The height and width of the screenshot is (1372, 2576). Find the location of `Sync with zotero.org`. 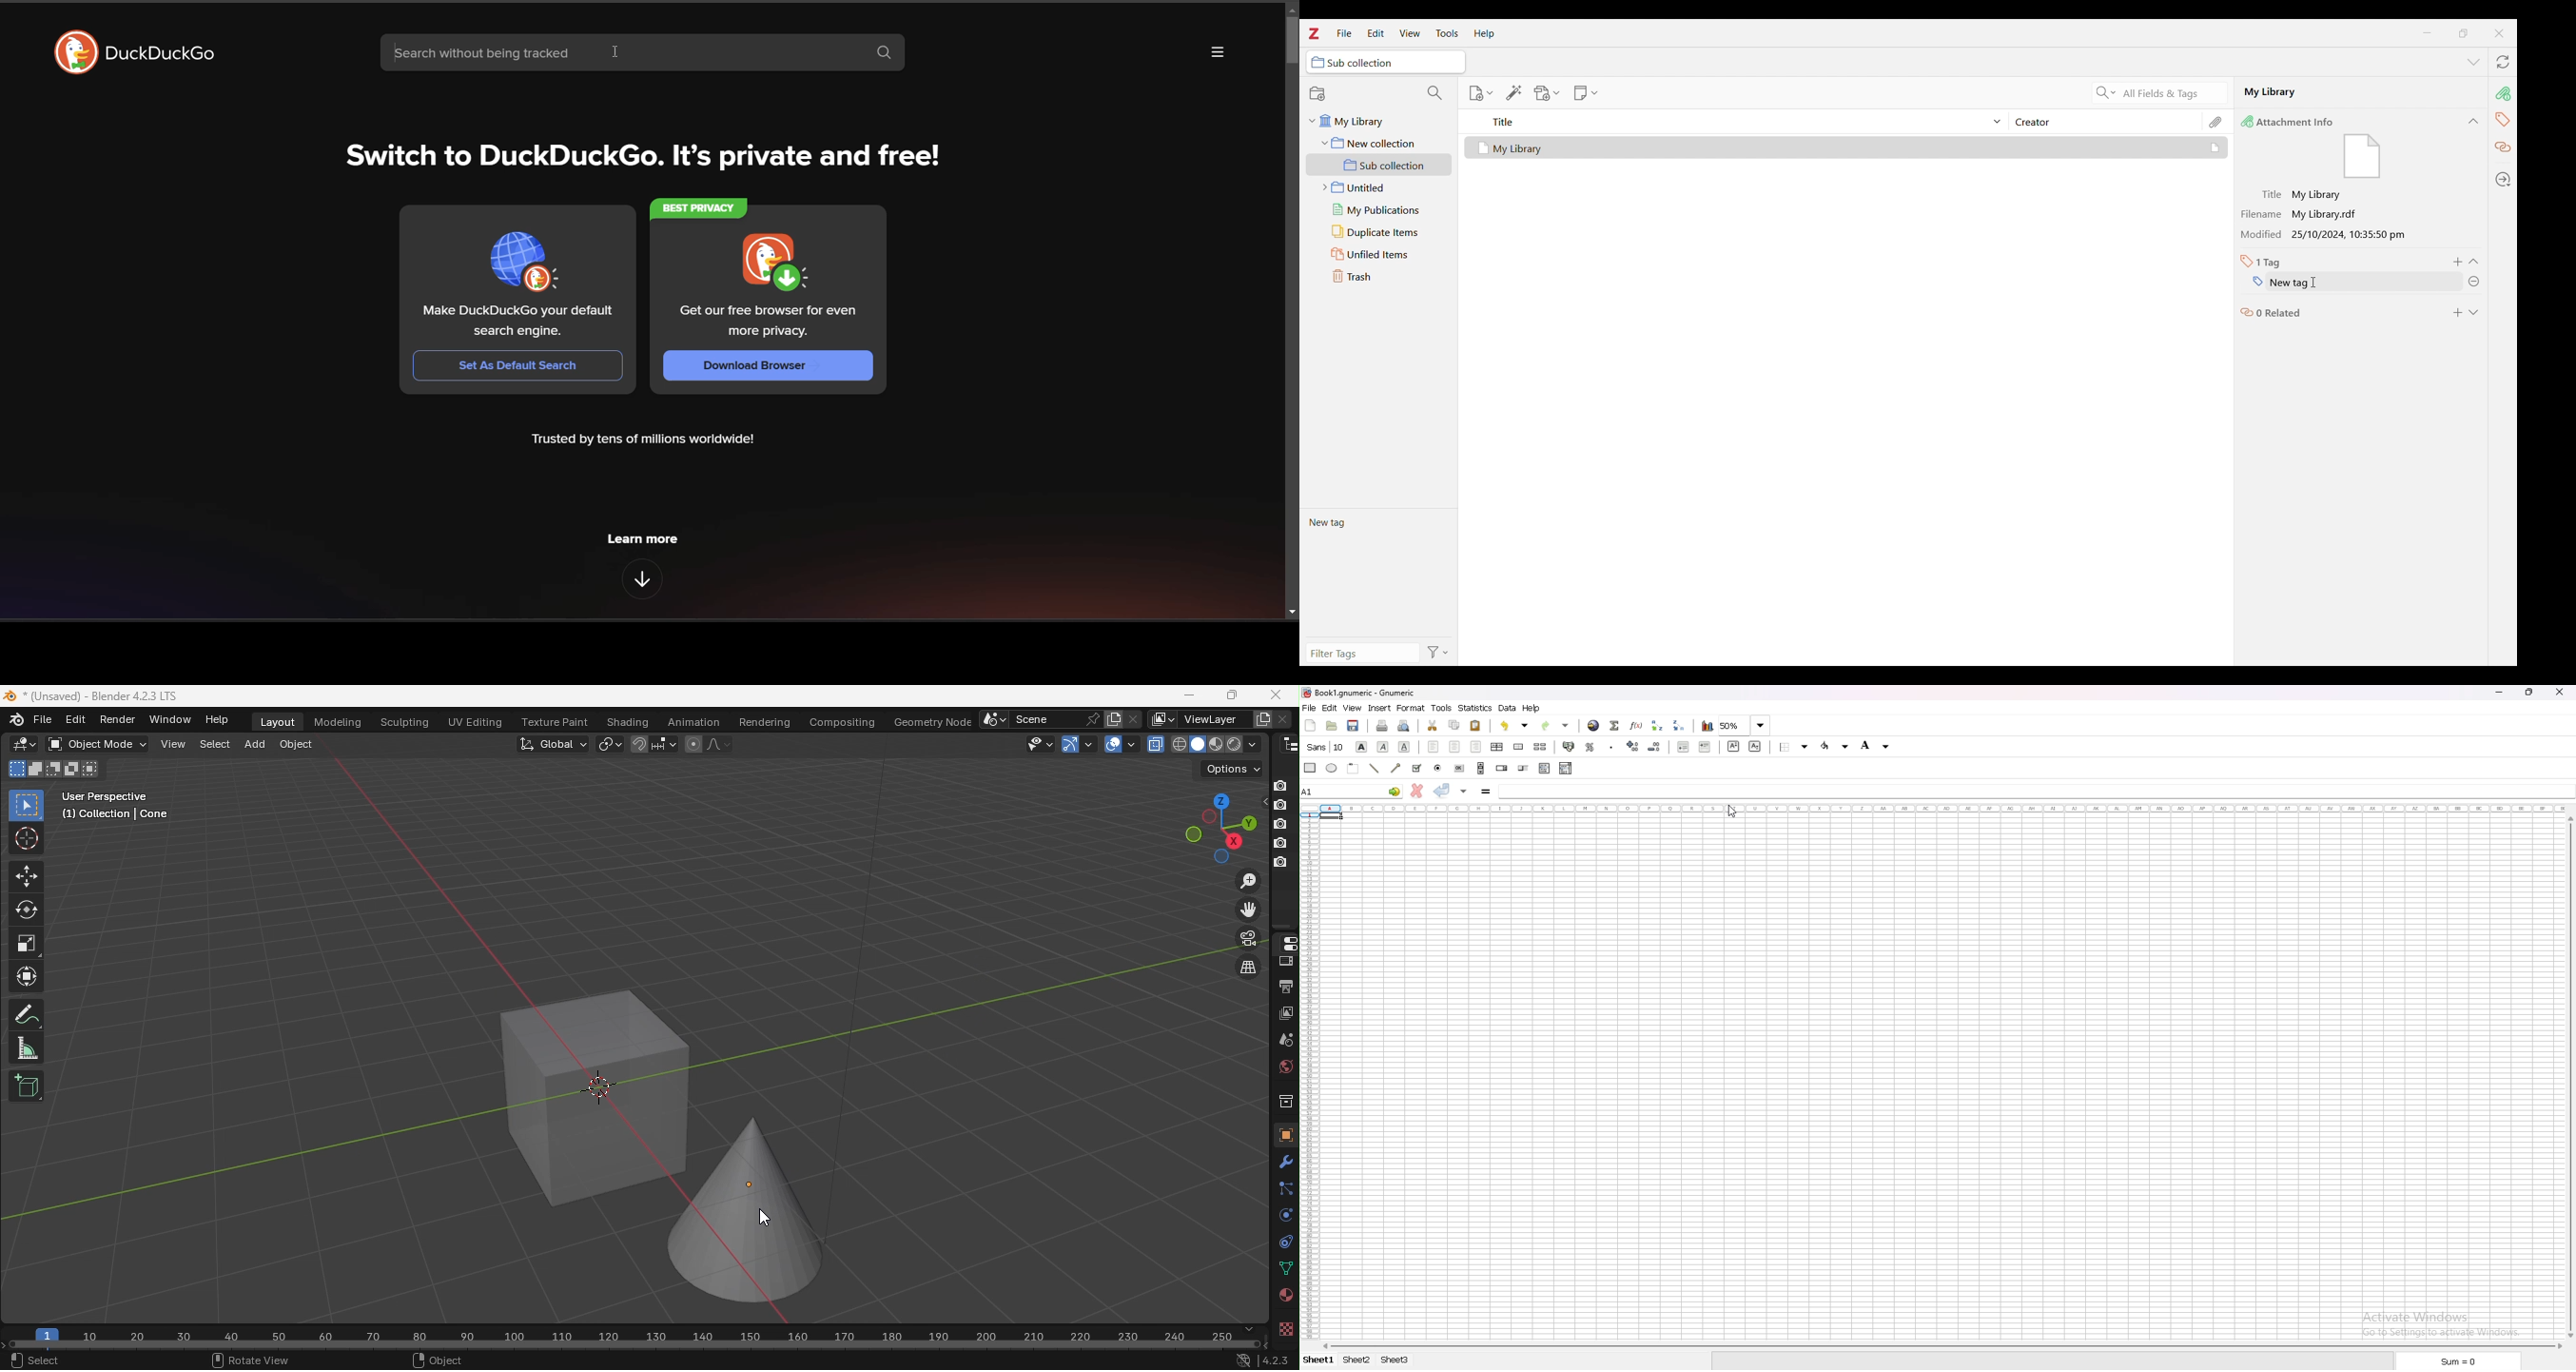

Sync with zotero.org is located at coordinates (2503, 62).